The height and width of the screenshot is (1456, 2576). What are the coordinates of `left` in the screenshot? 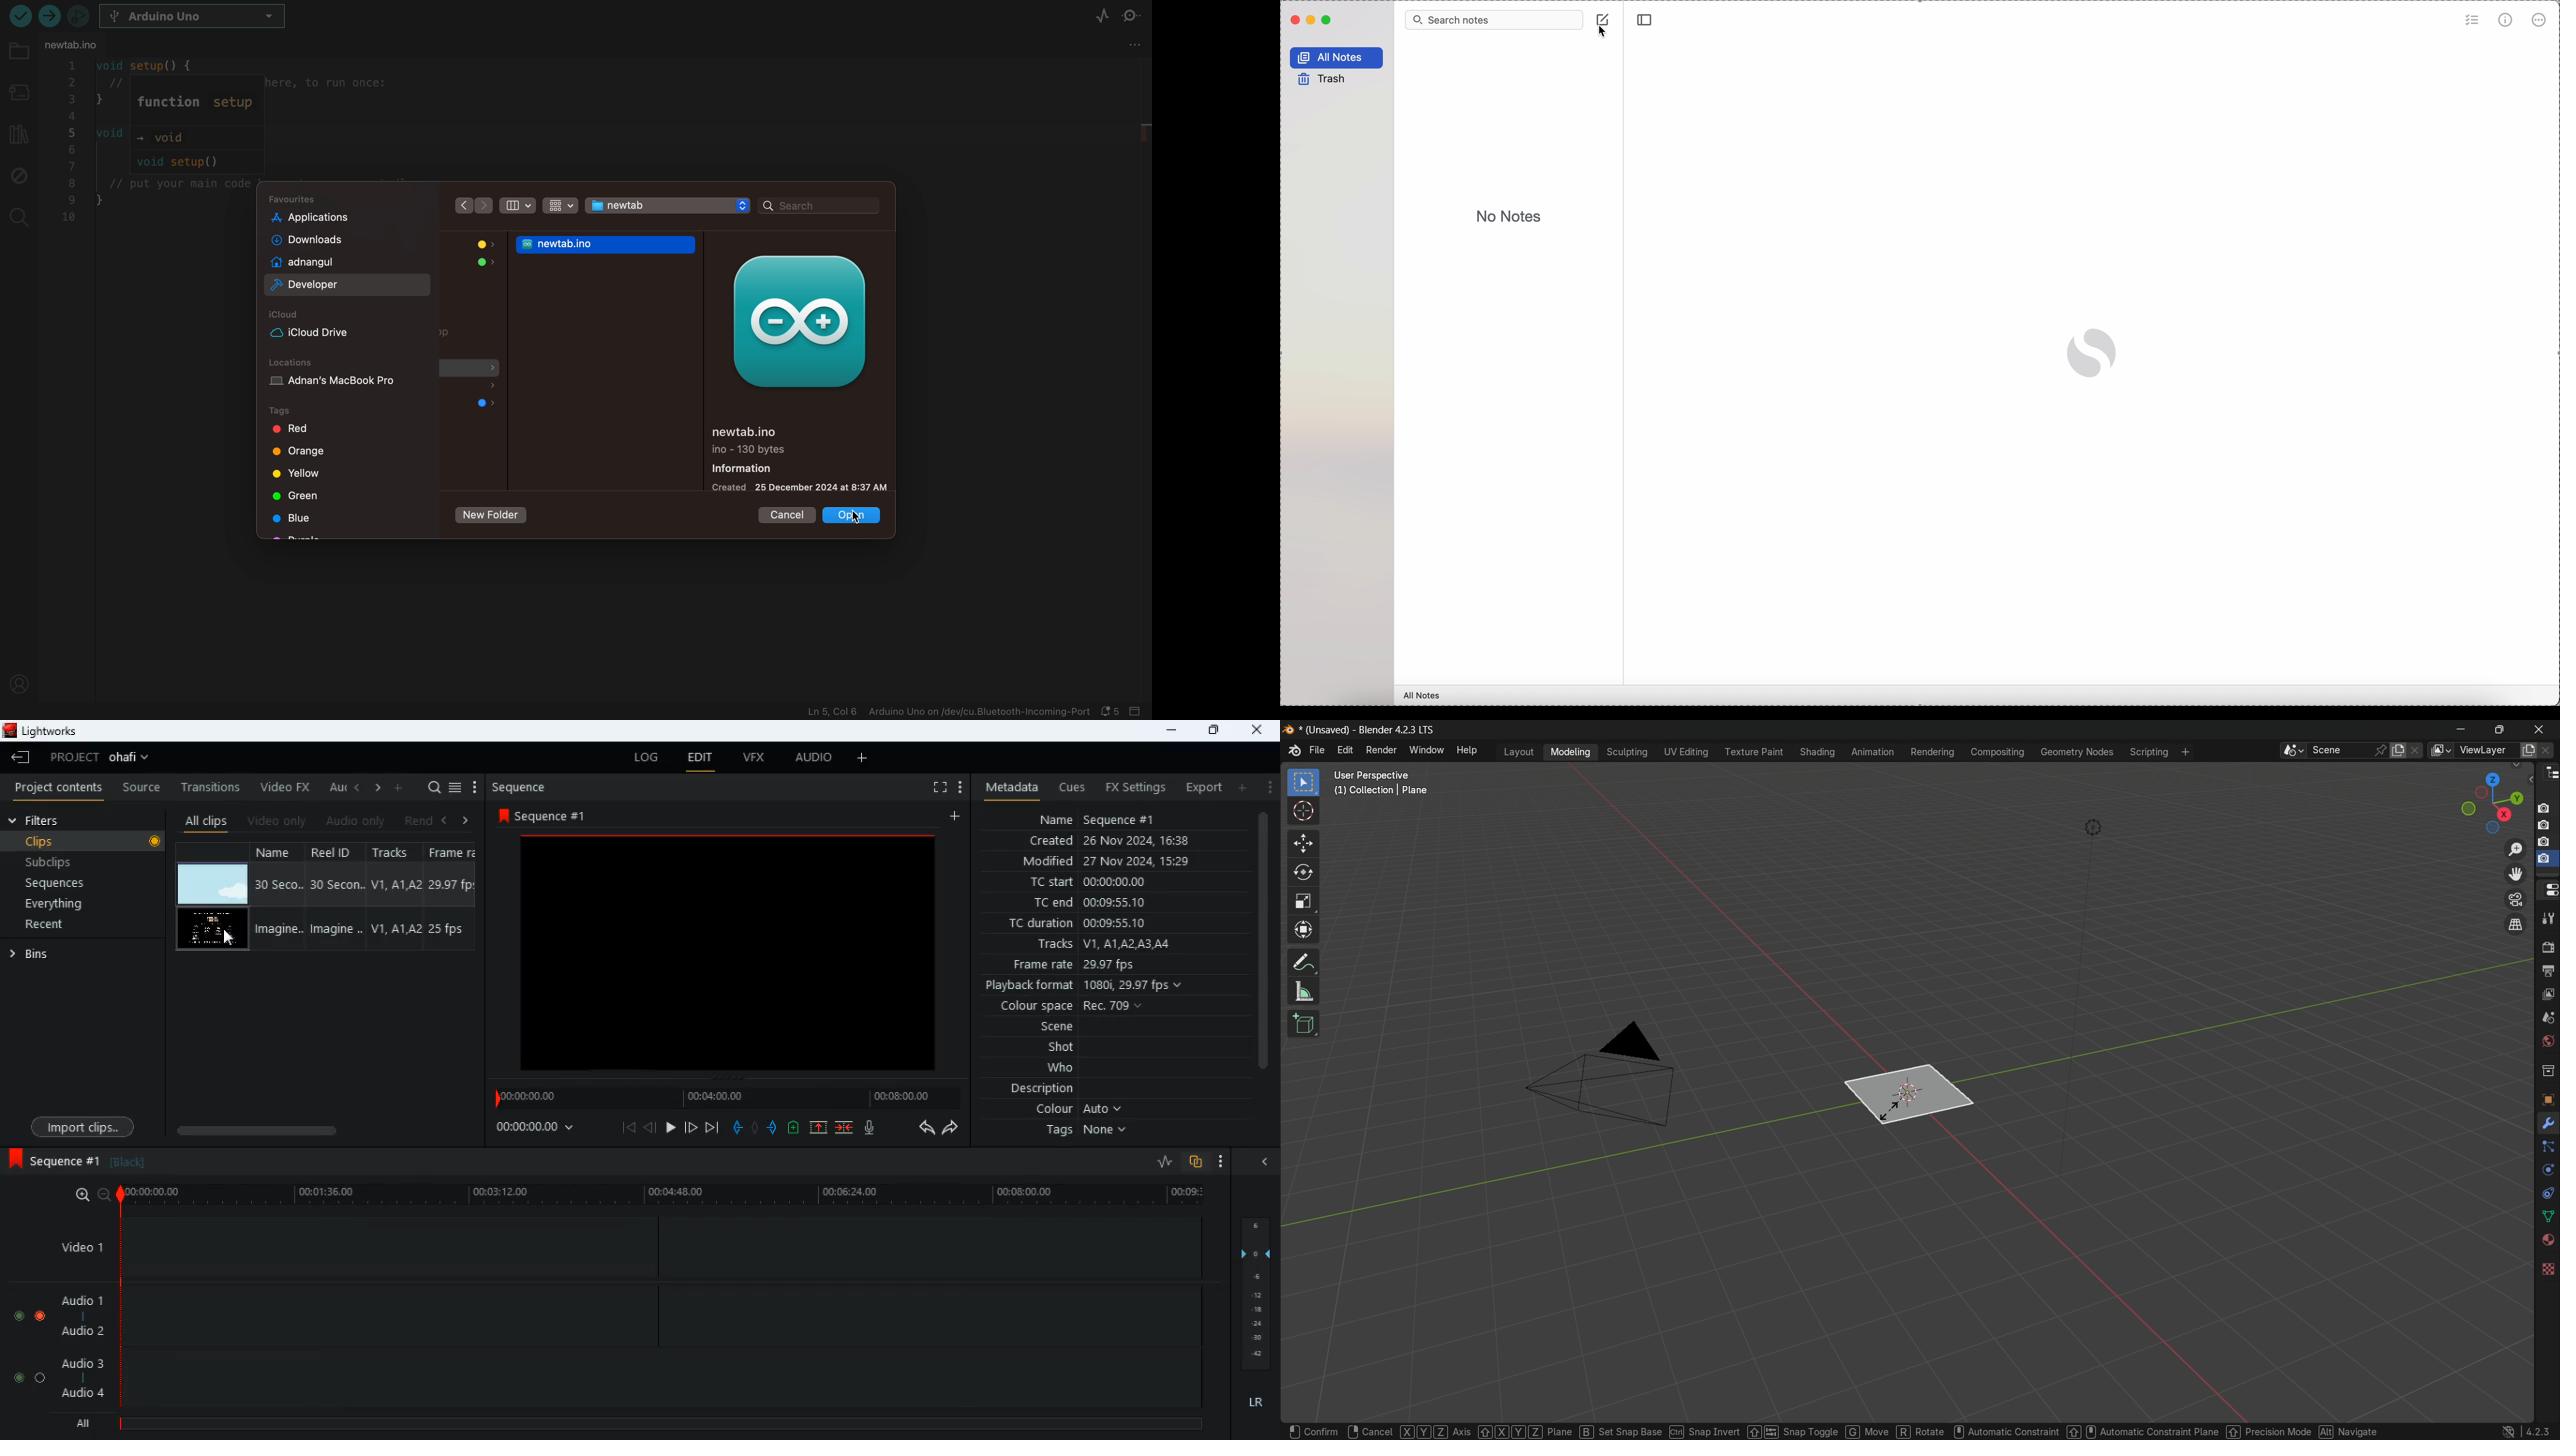 It's located at (358, 787).